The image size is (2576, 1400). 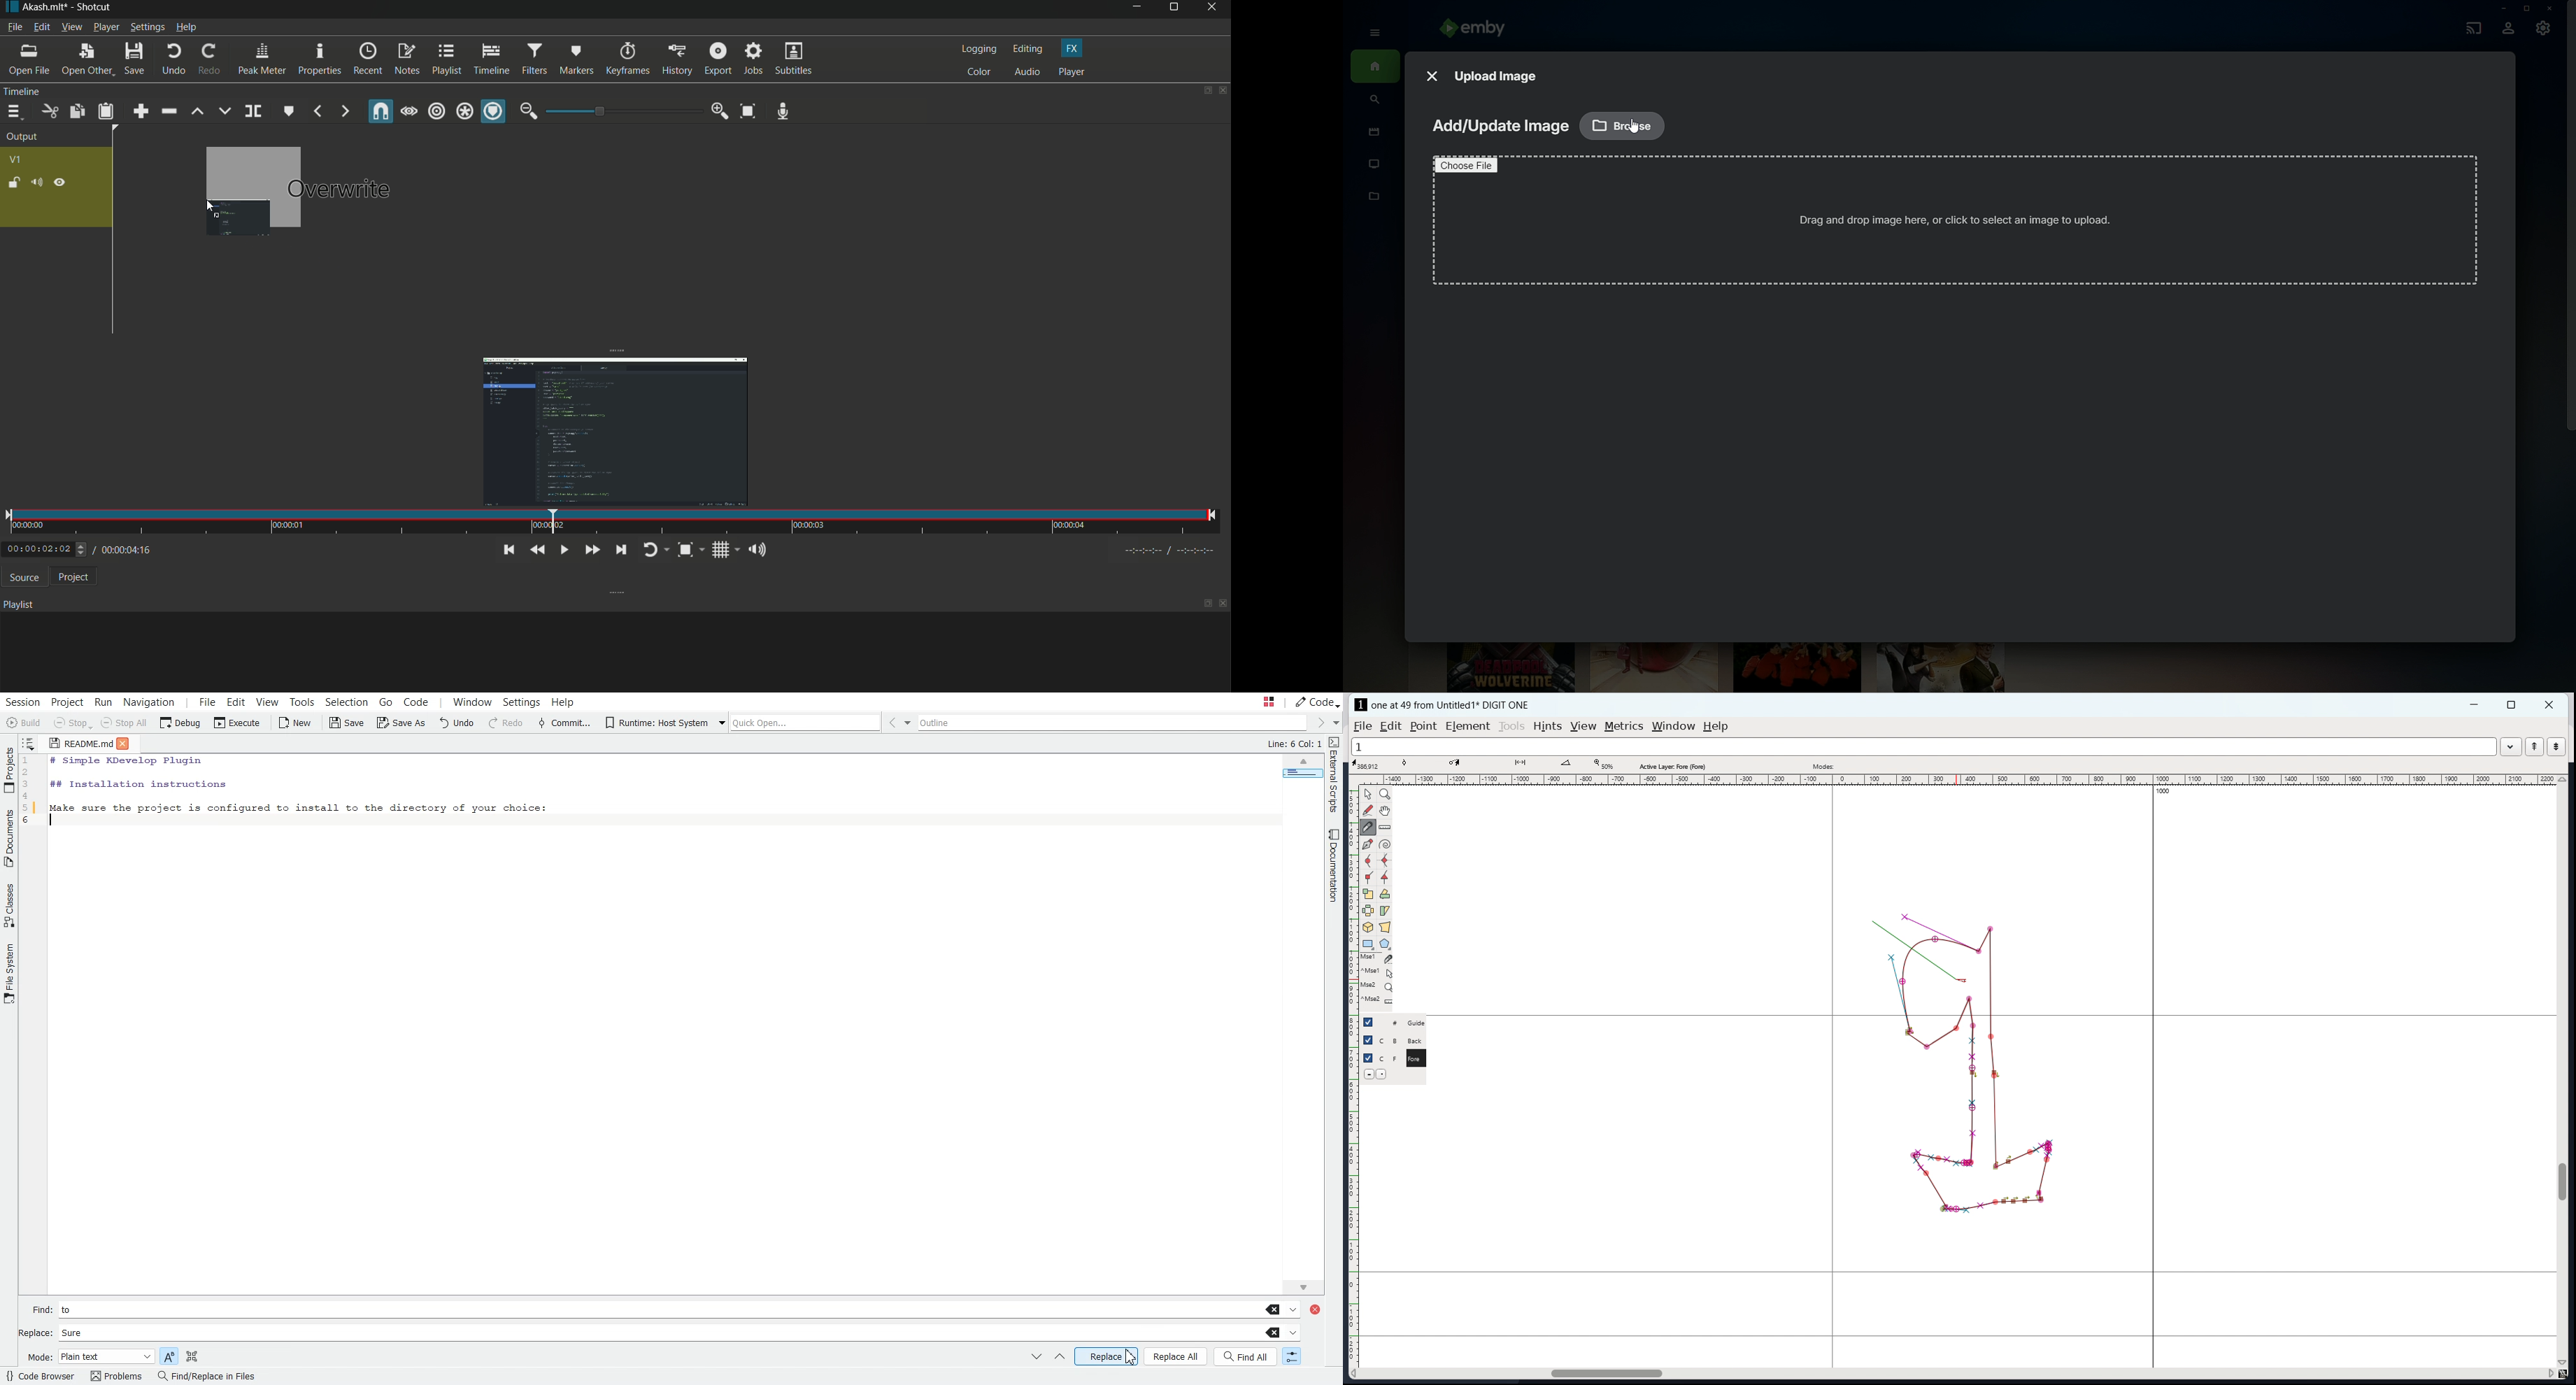 I want to click on ^mse2, so click(x=1379, y=1001).